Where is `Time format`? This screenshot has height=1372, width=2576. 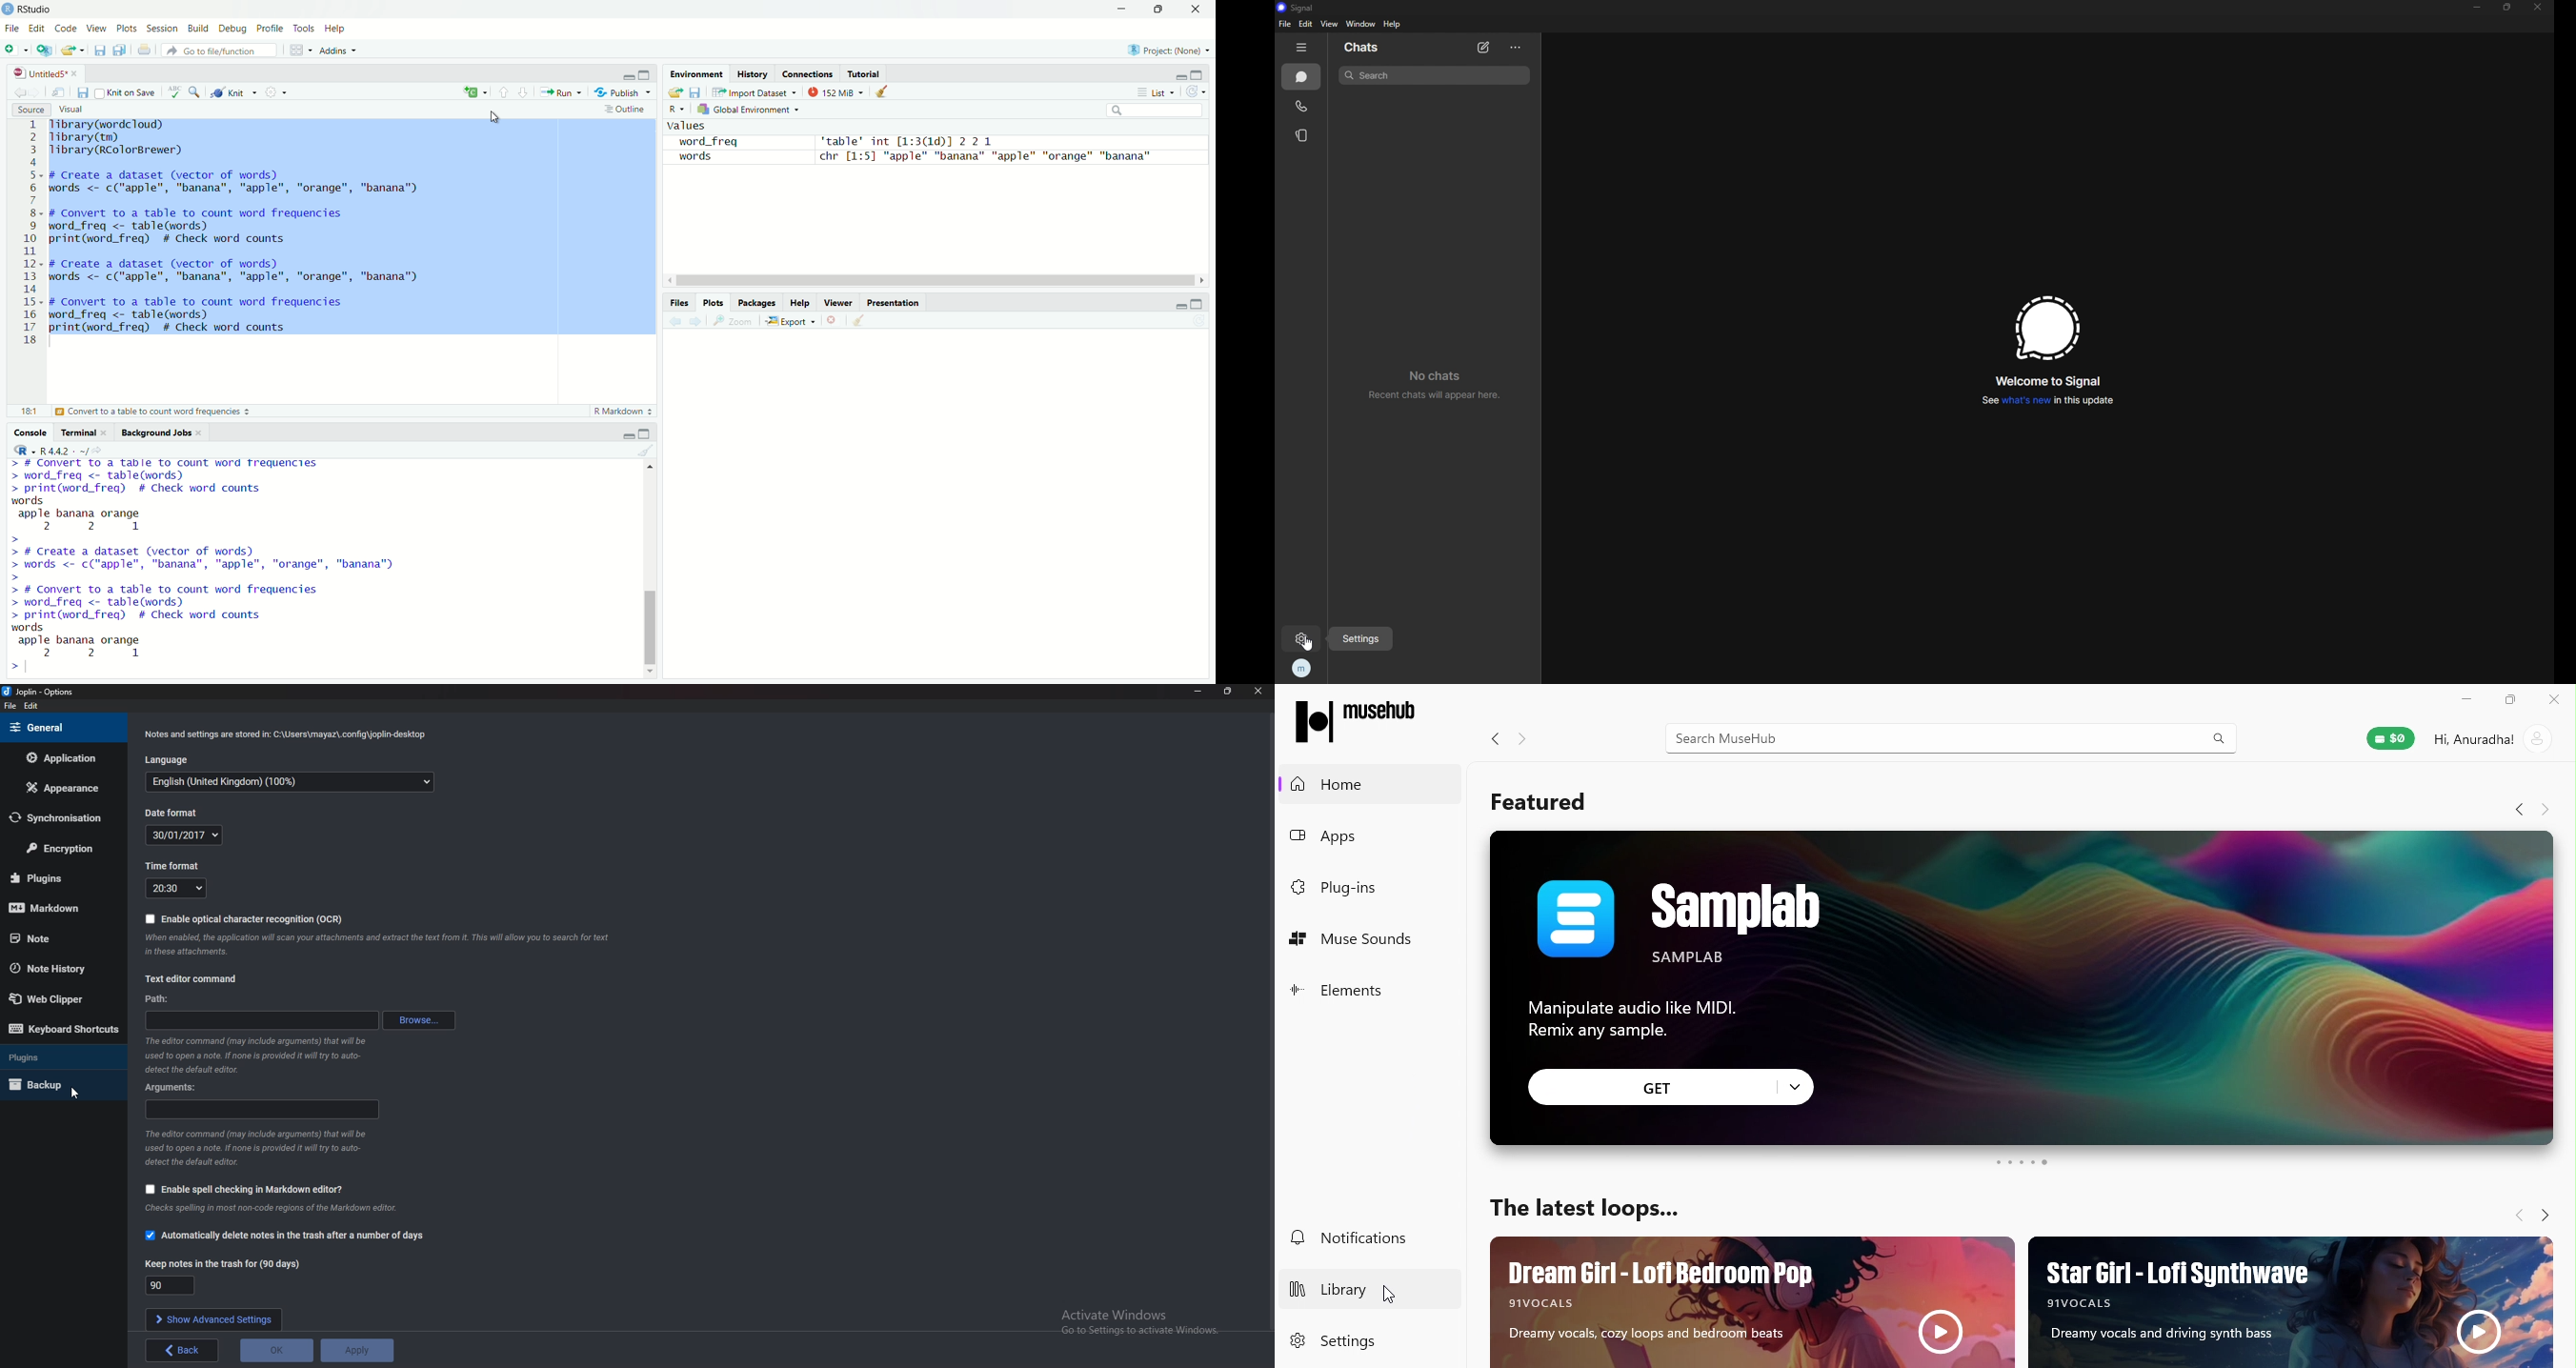 Time format is located at coordinates (179, 889).